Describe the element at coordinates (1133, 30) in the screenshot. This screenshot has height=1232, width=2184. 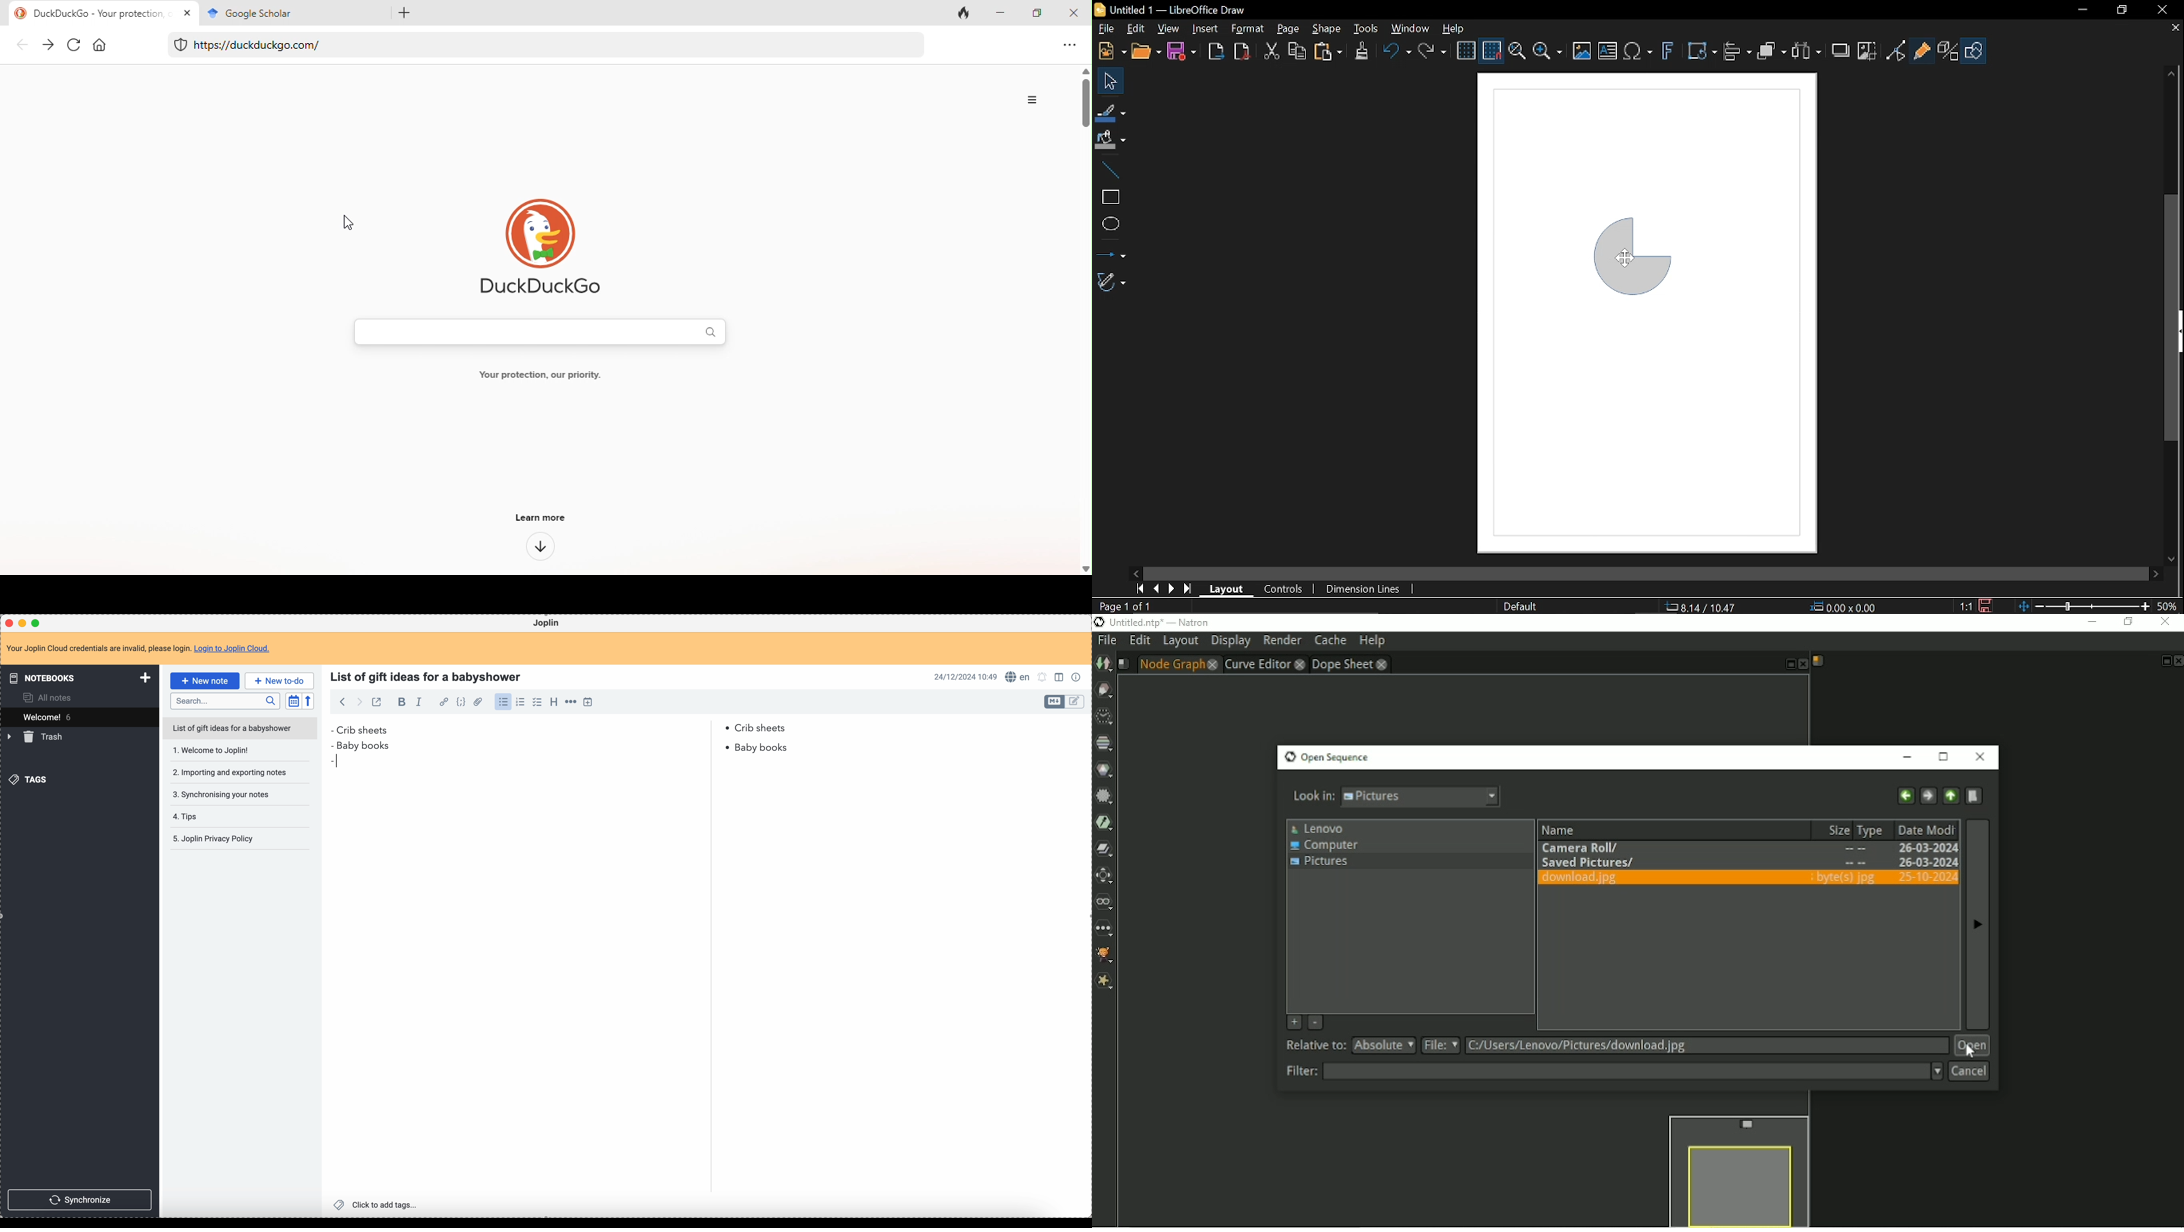
I see `Edit` at that location.